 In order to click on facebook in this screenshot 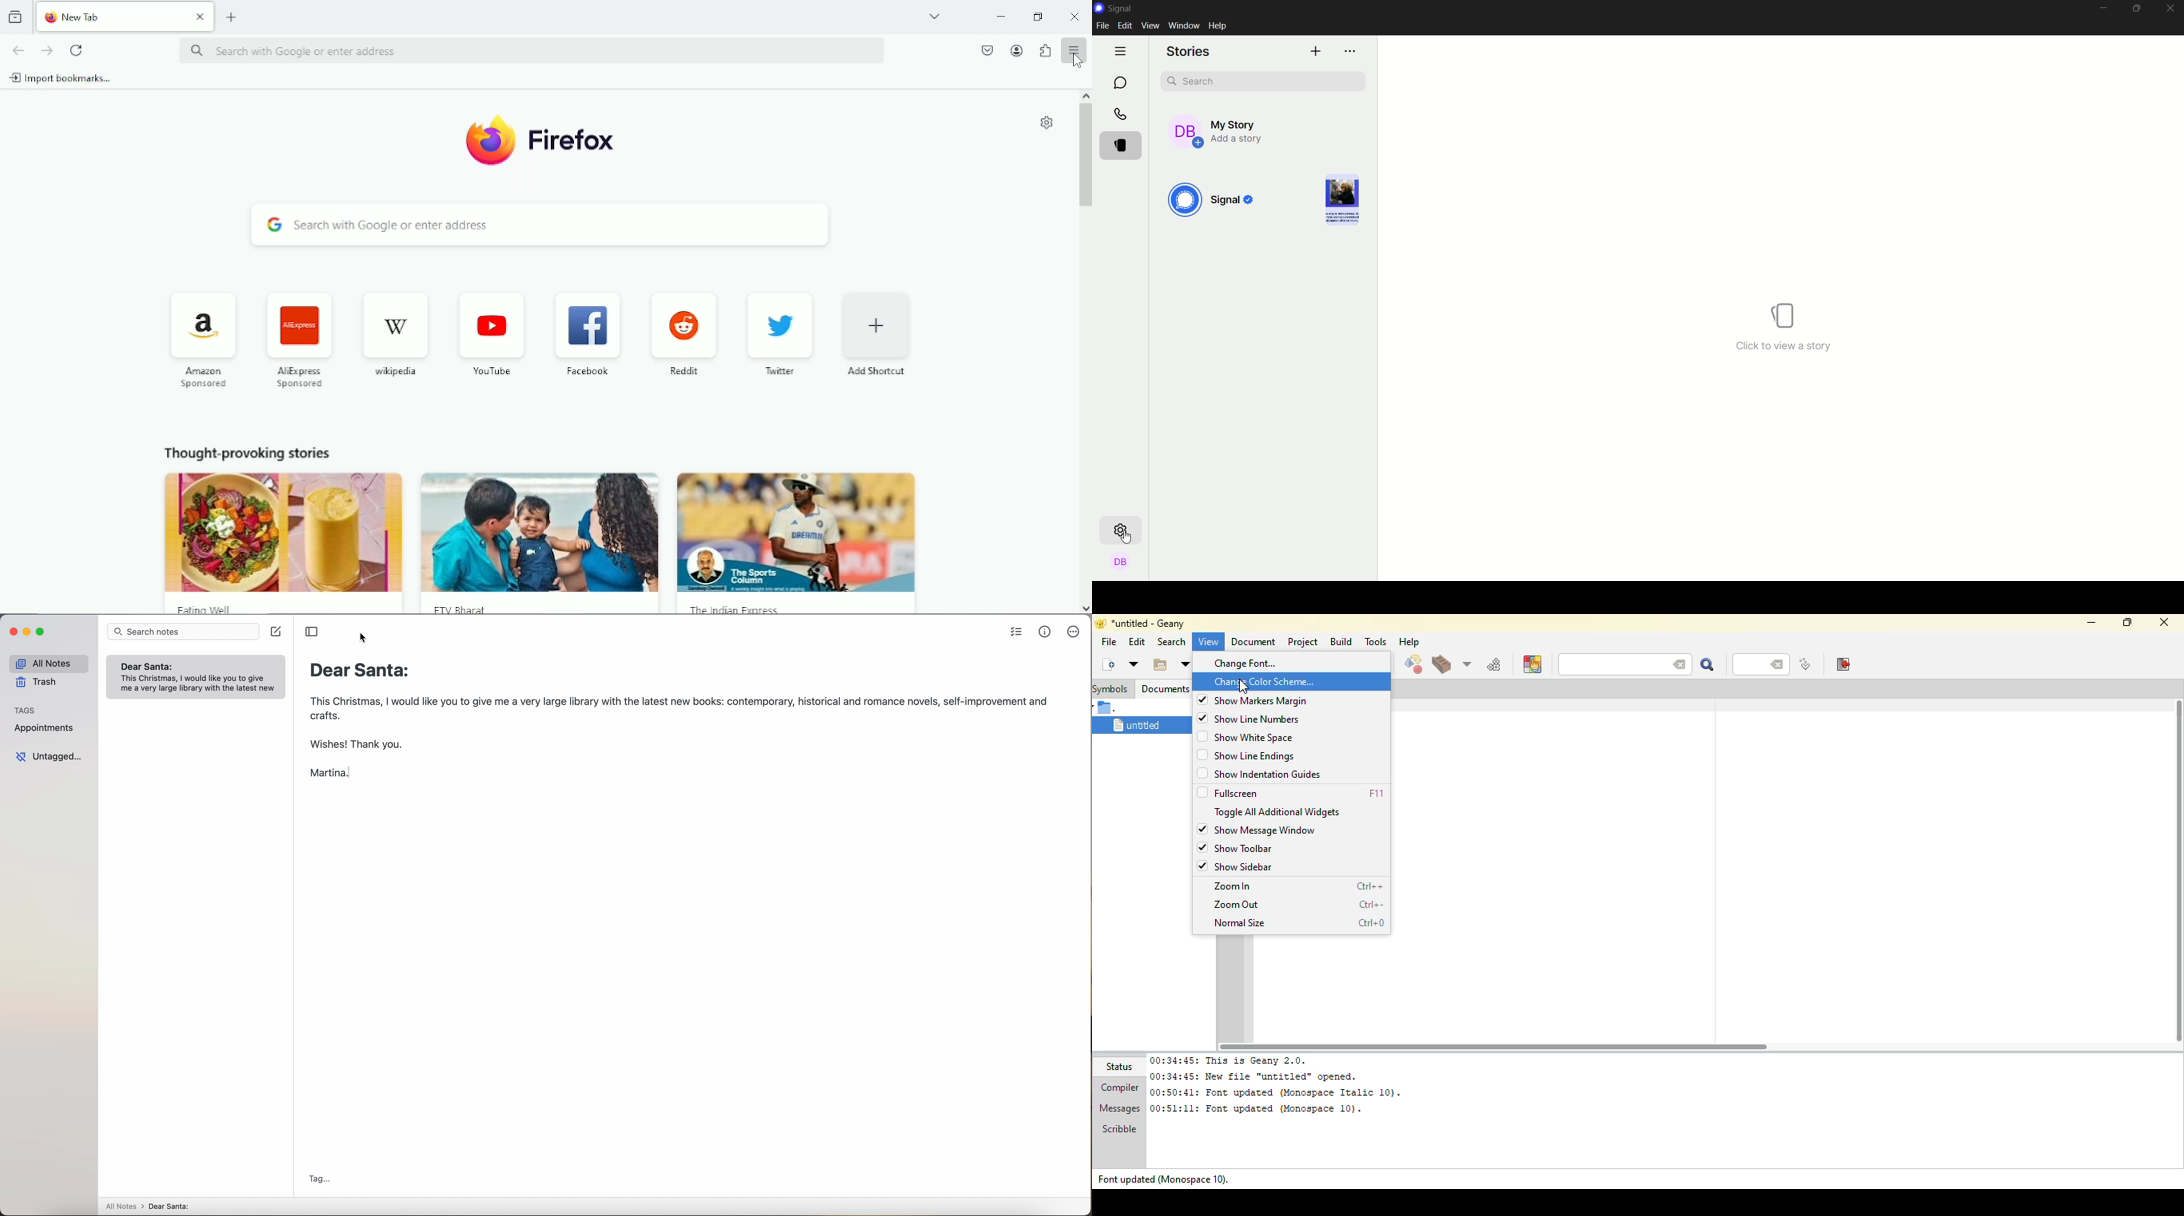, I will do `click(586, 374)`.